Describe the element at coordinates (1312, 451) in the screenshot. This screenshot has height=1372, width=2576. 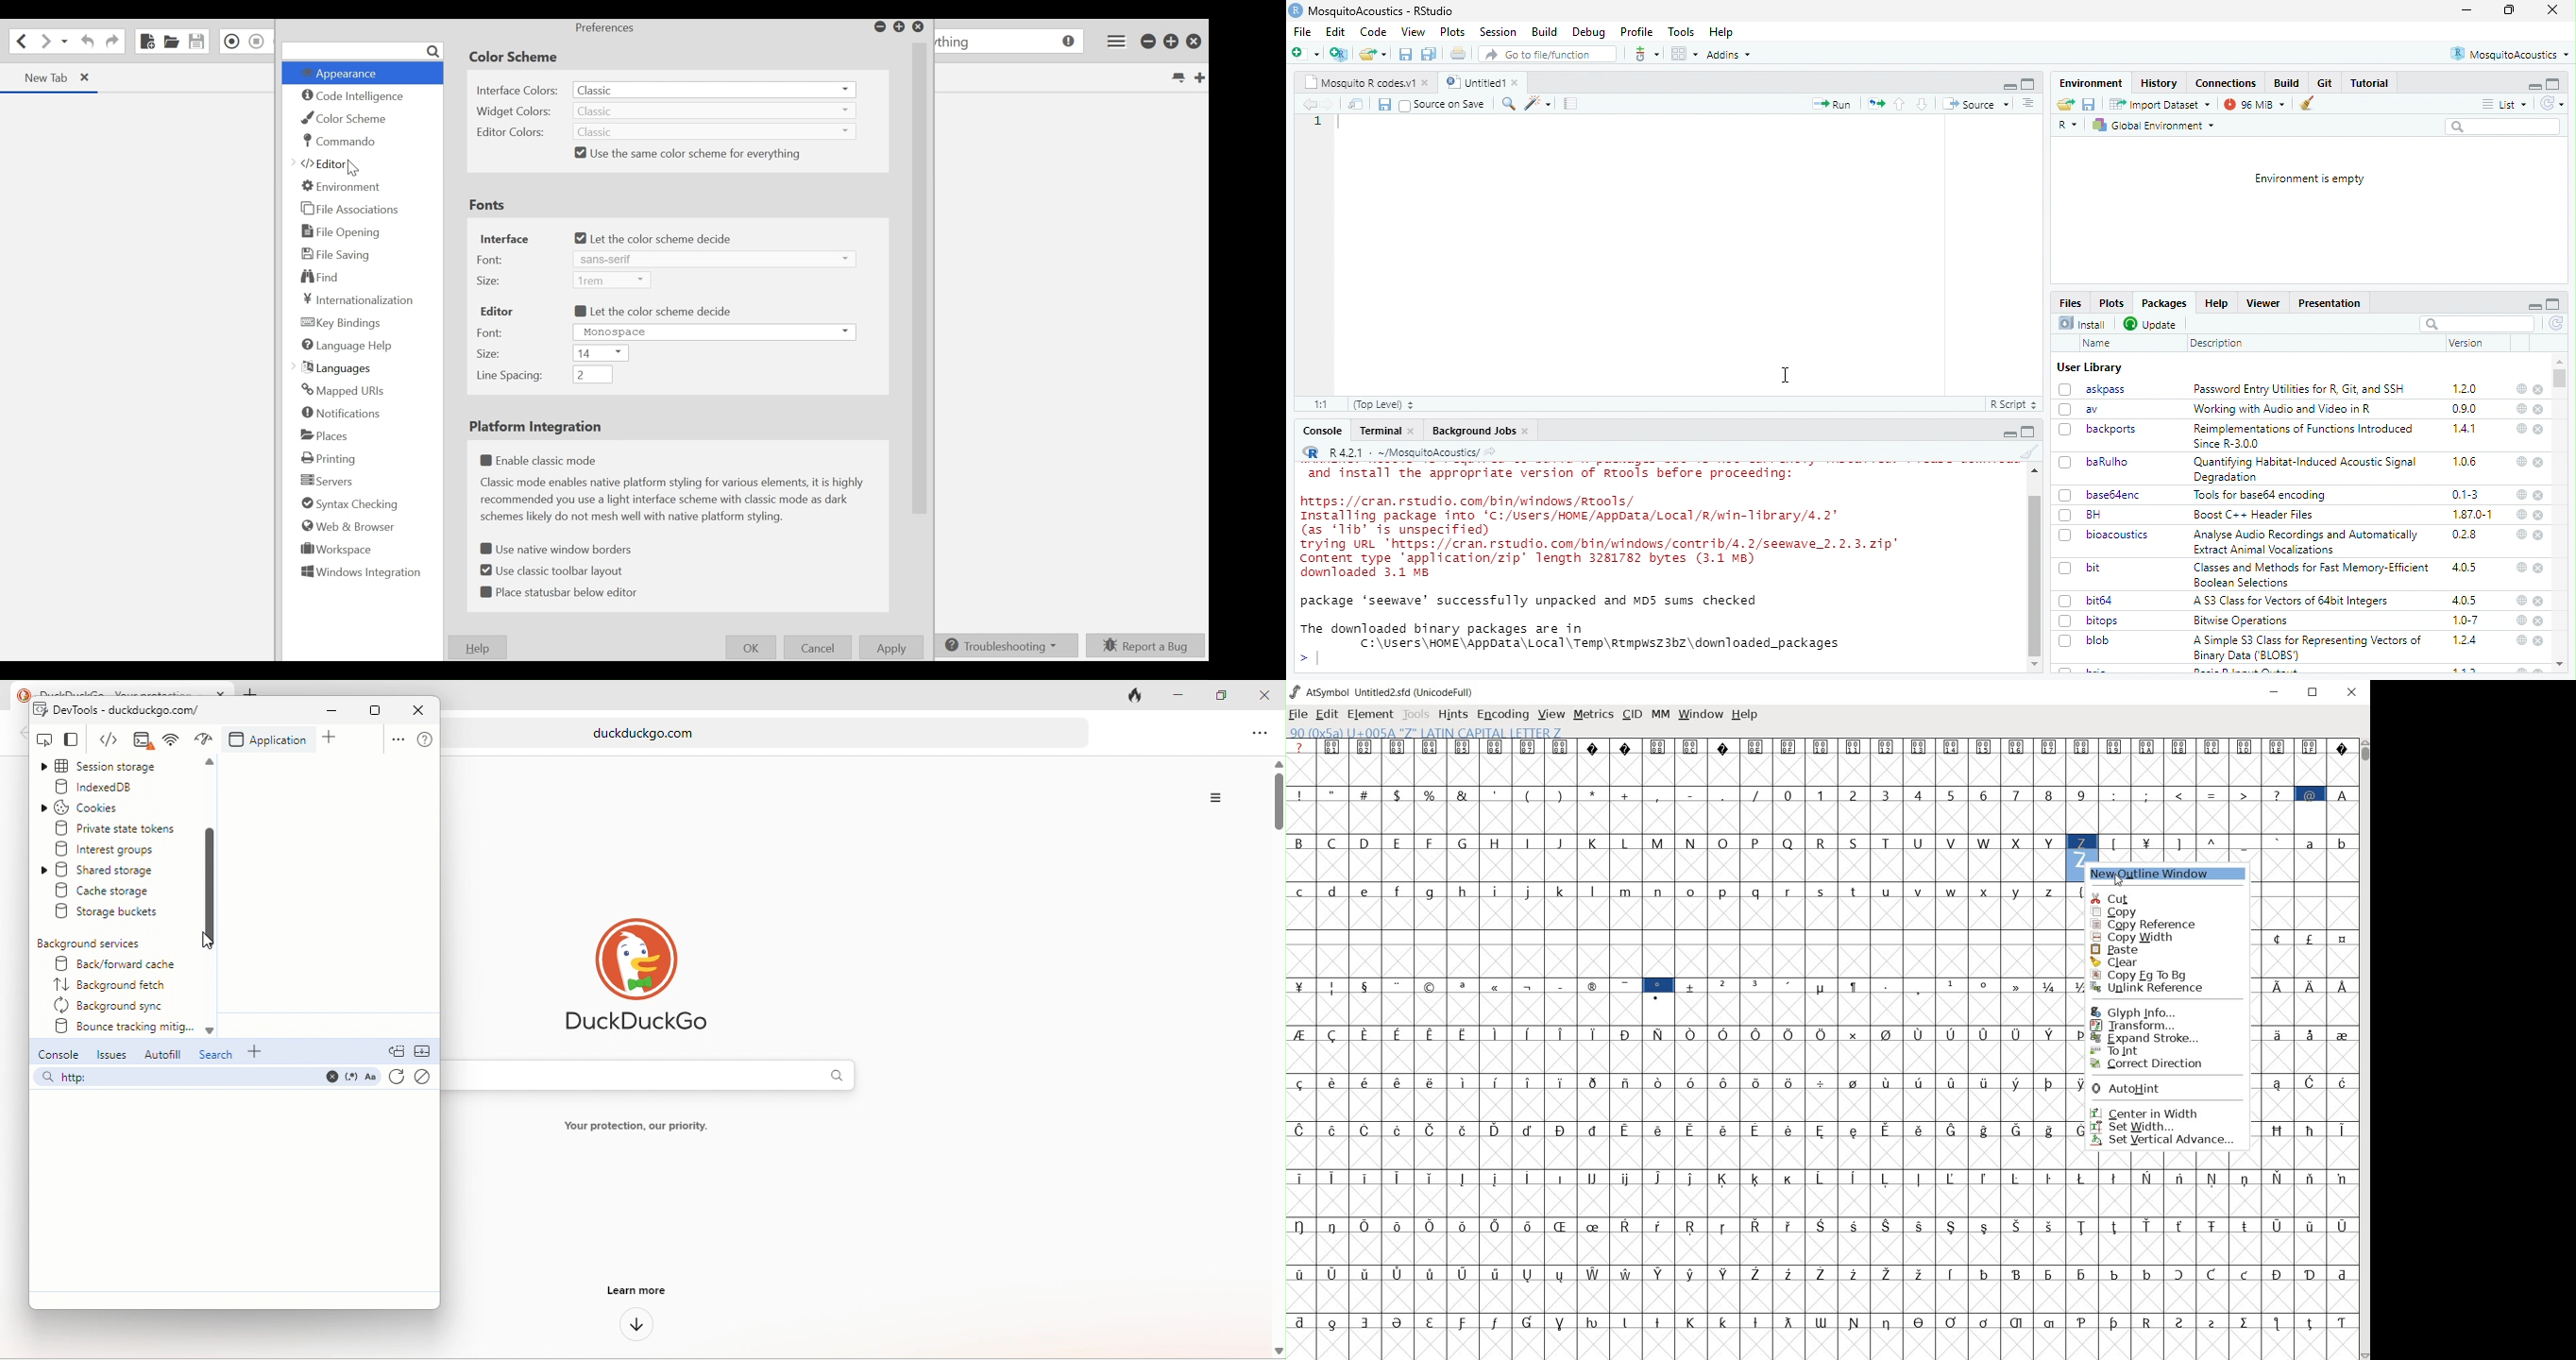
I see `logo` at that location.